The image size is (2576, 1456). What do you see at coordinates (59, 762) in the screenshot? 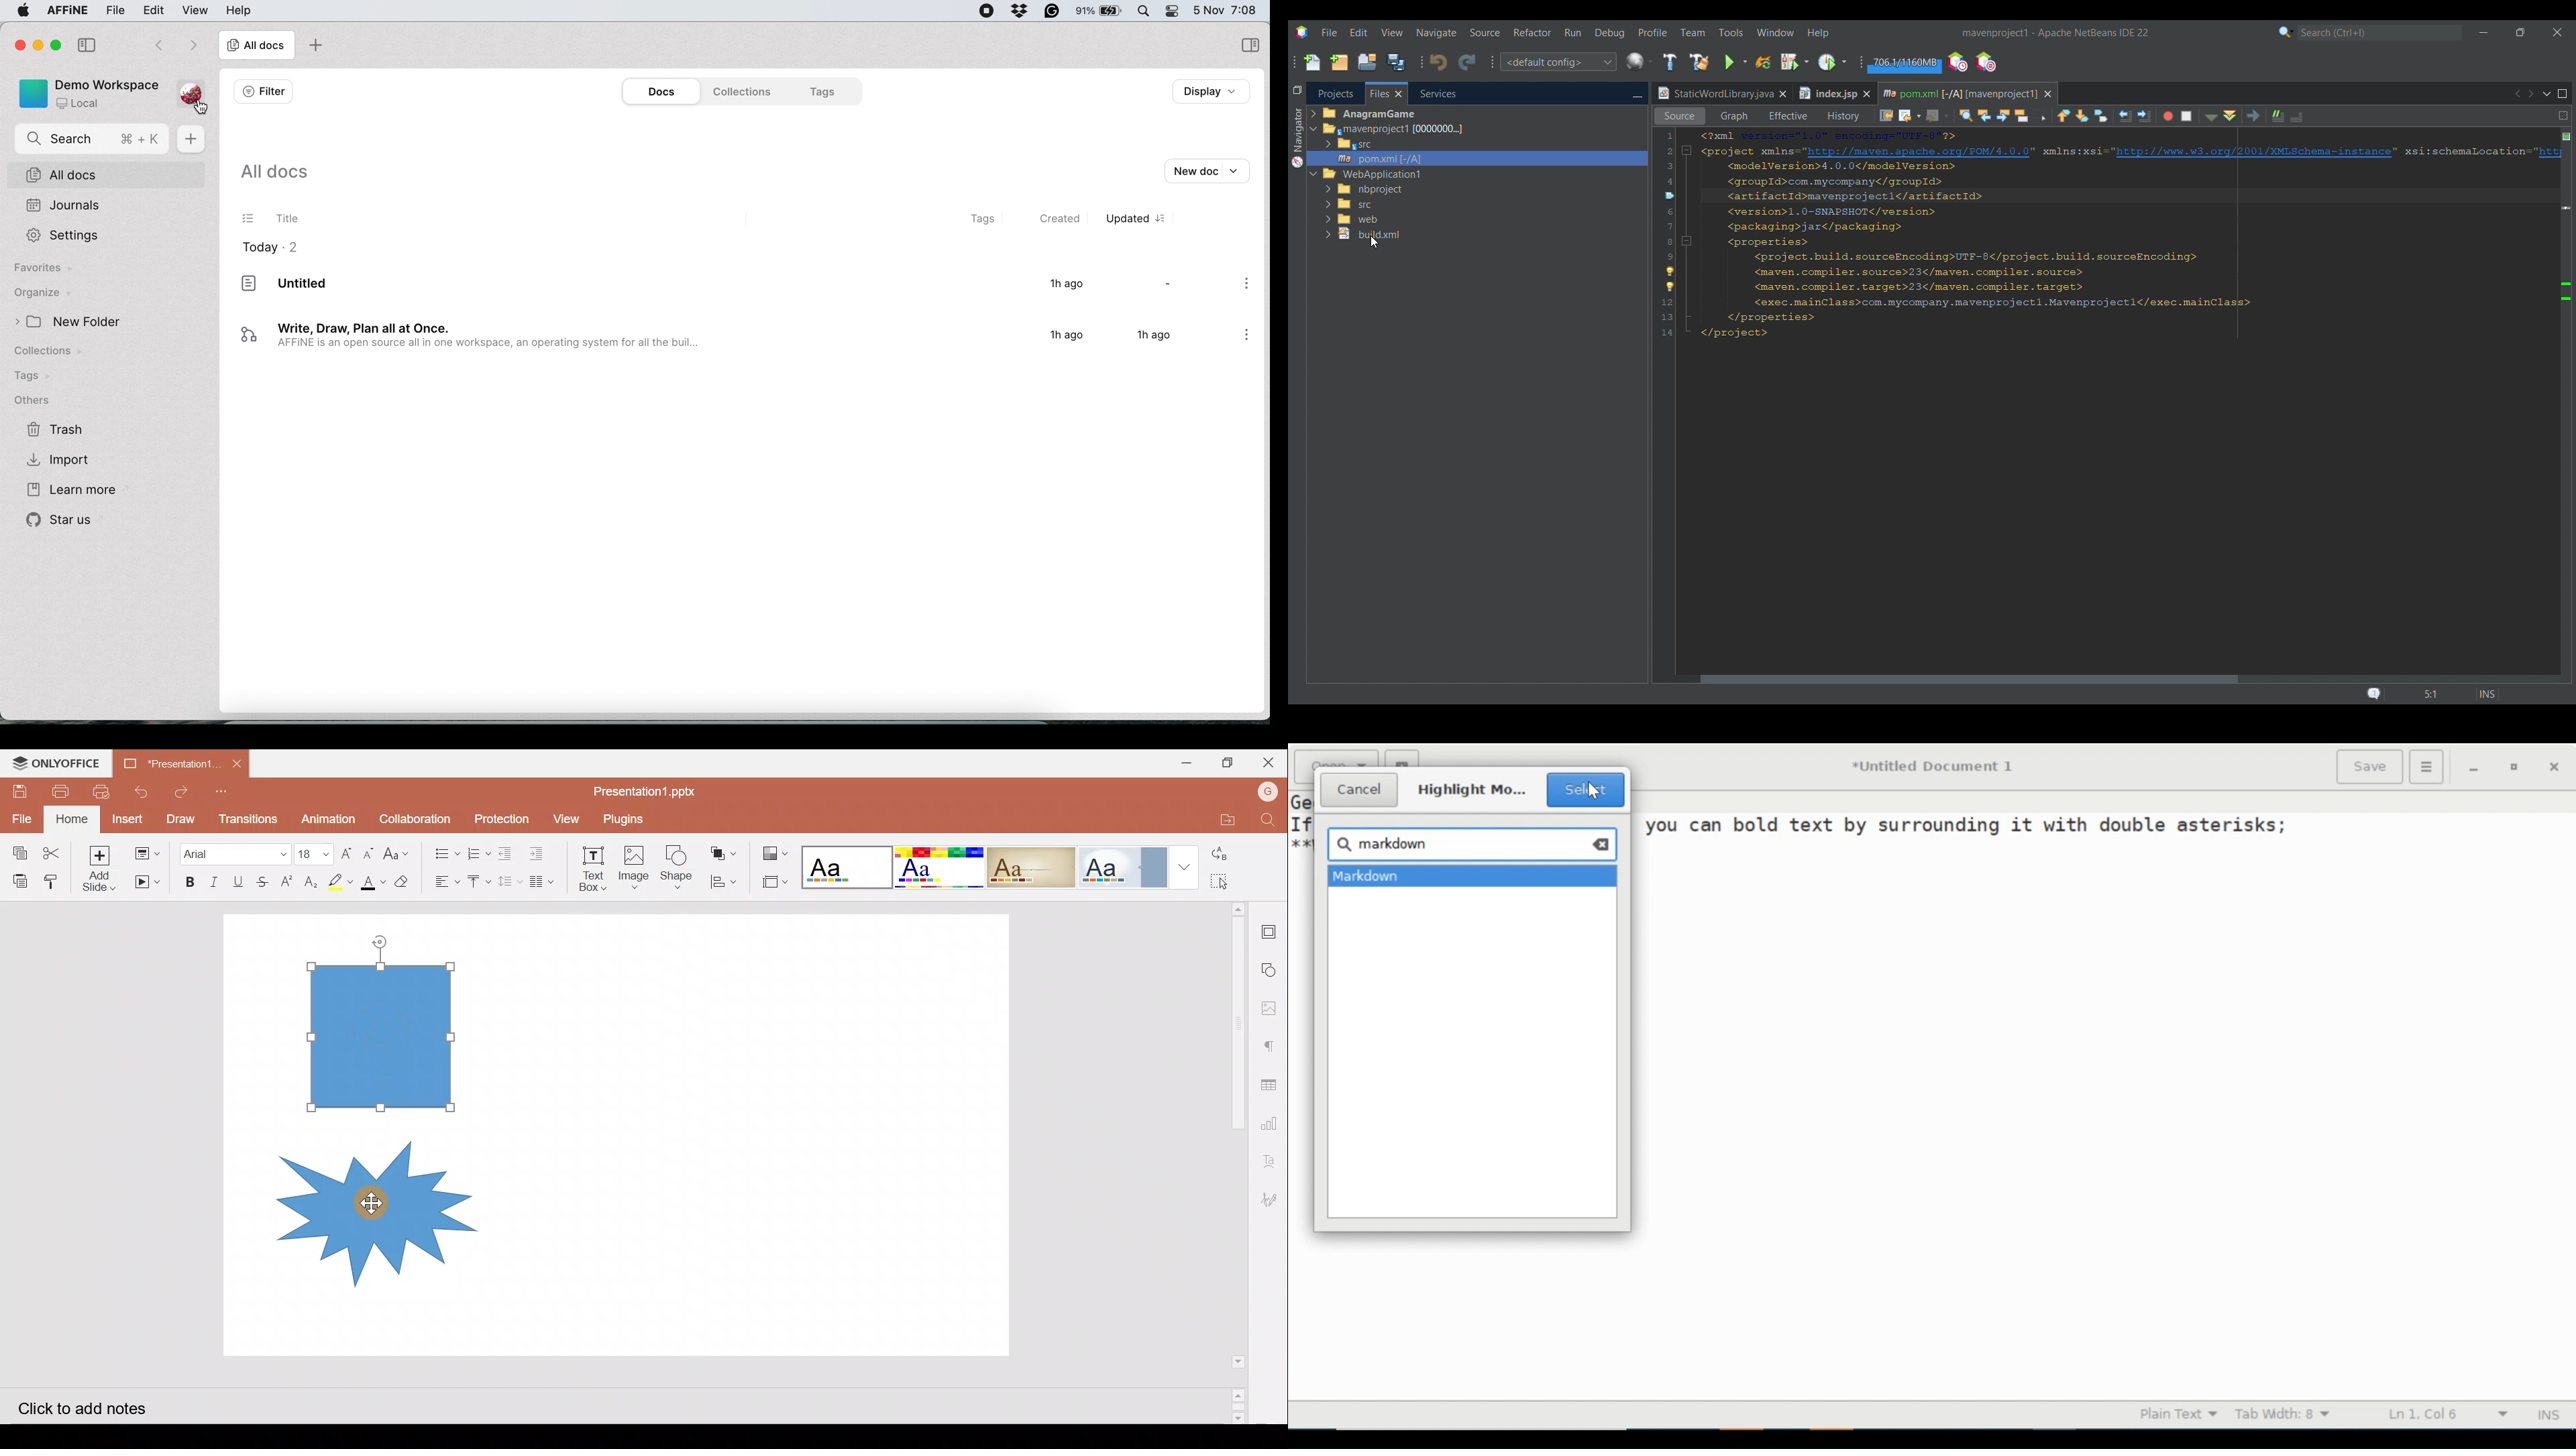
I see `ONLYOFFICE` at bounding box center [59, 762].